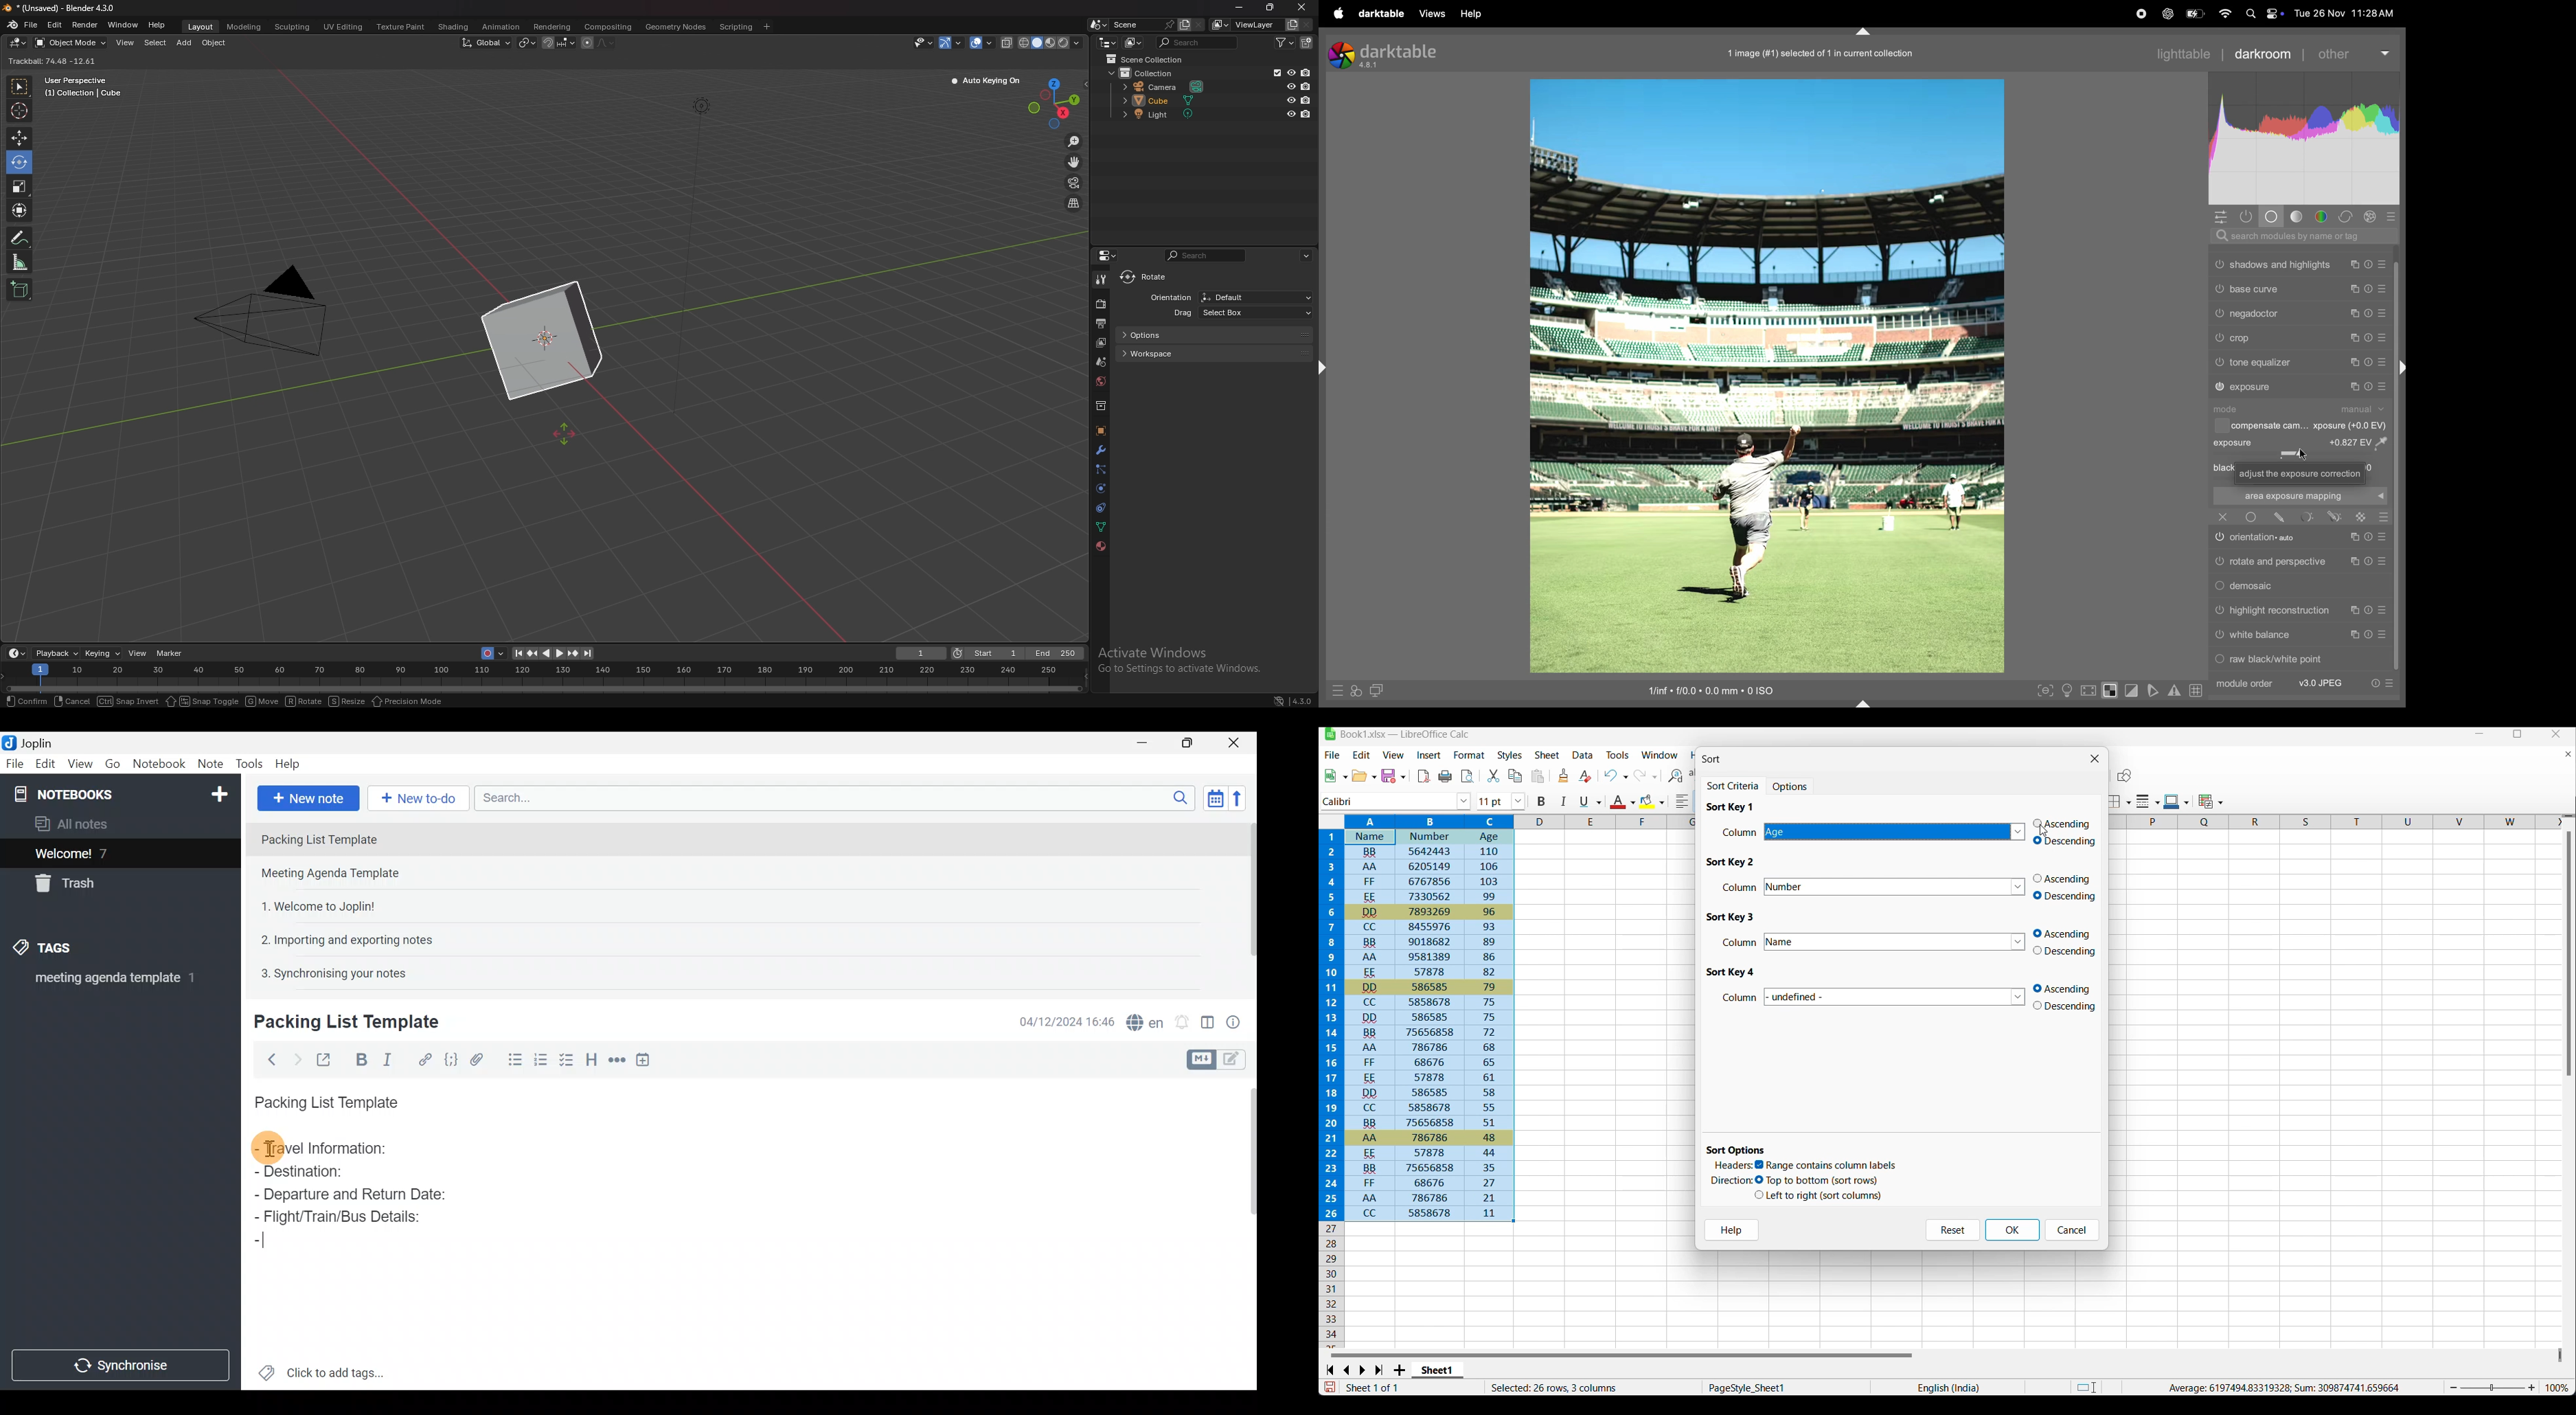  What do you see at coordinates (71, 701) in the screenshot?
I see `cancel` at bounding box center [71, 701].